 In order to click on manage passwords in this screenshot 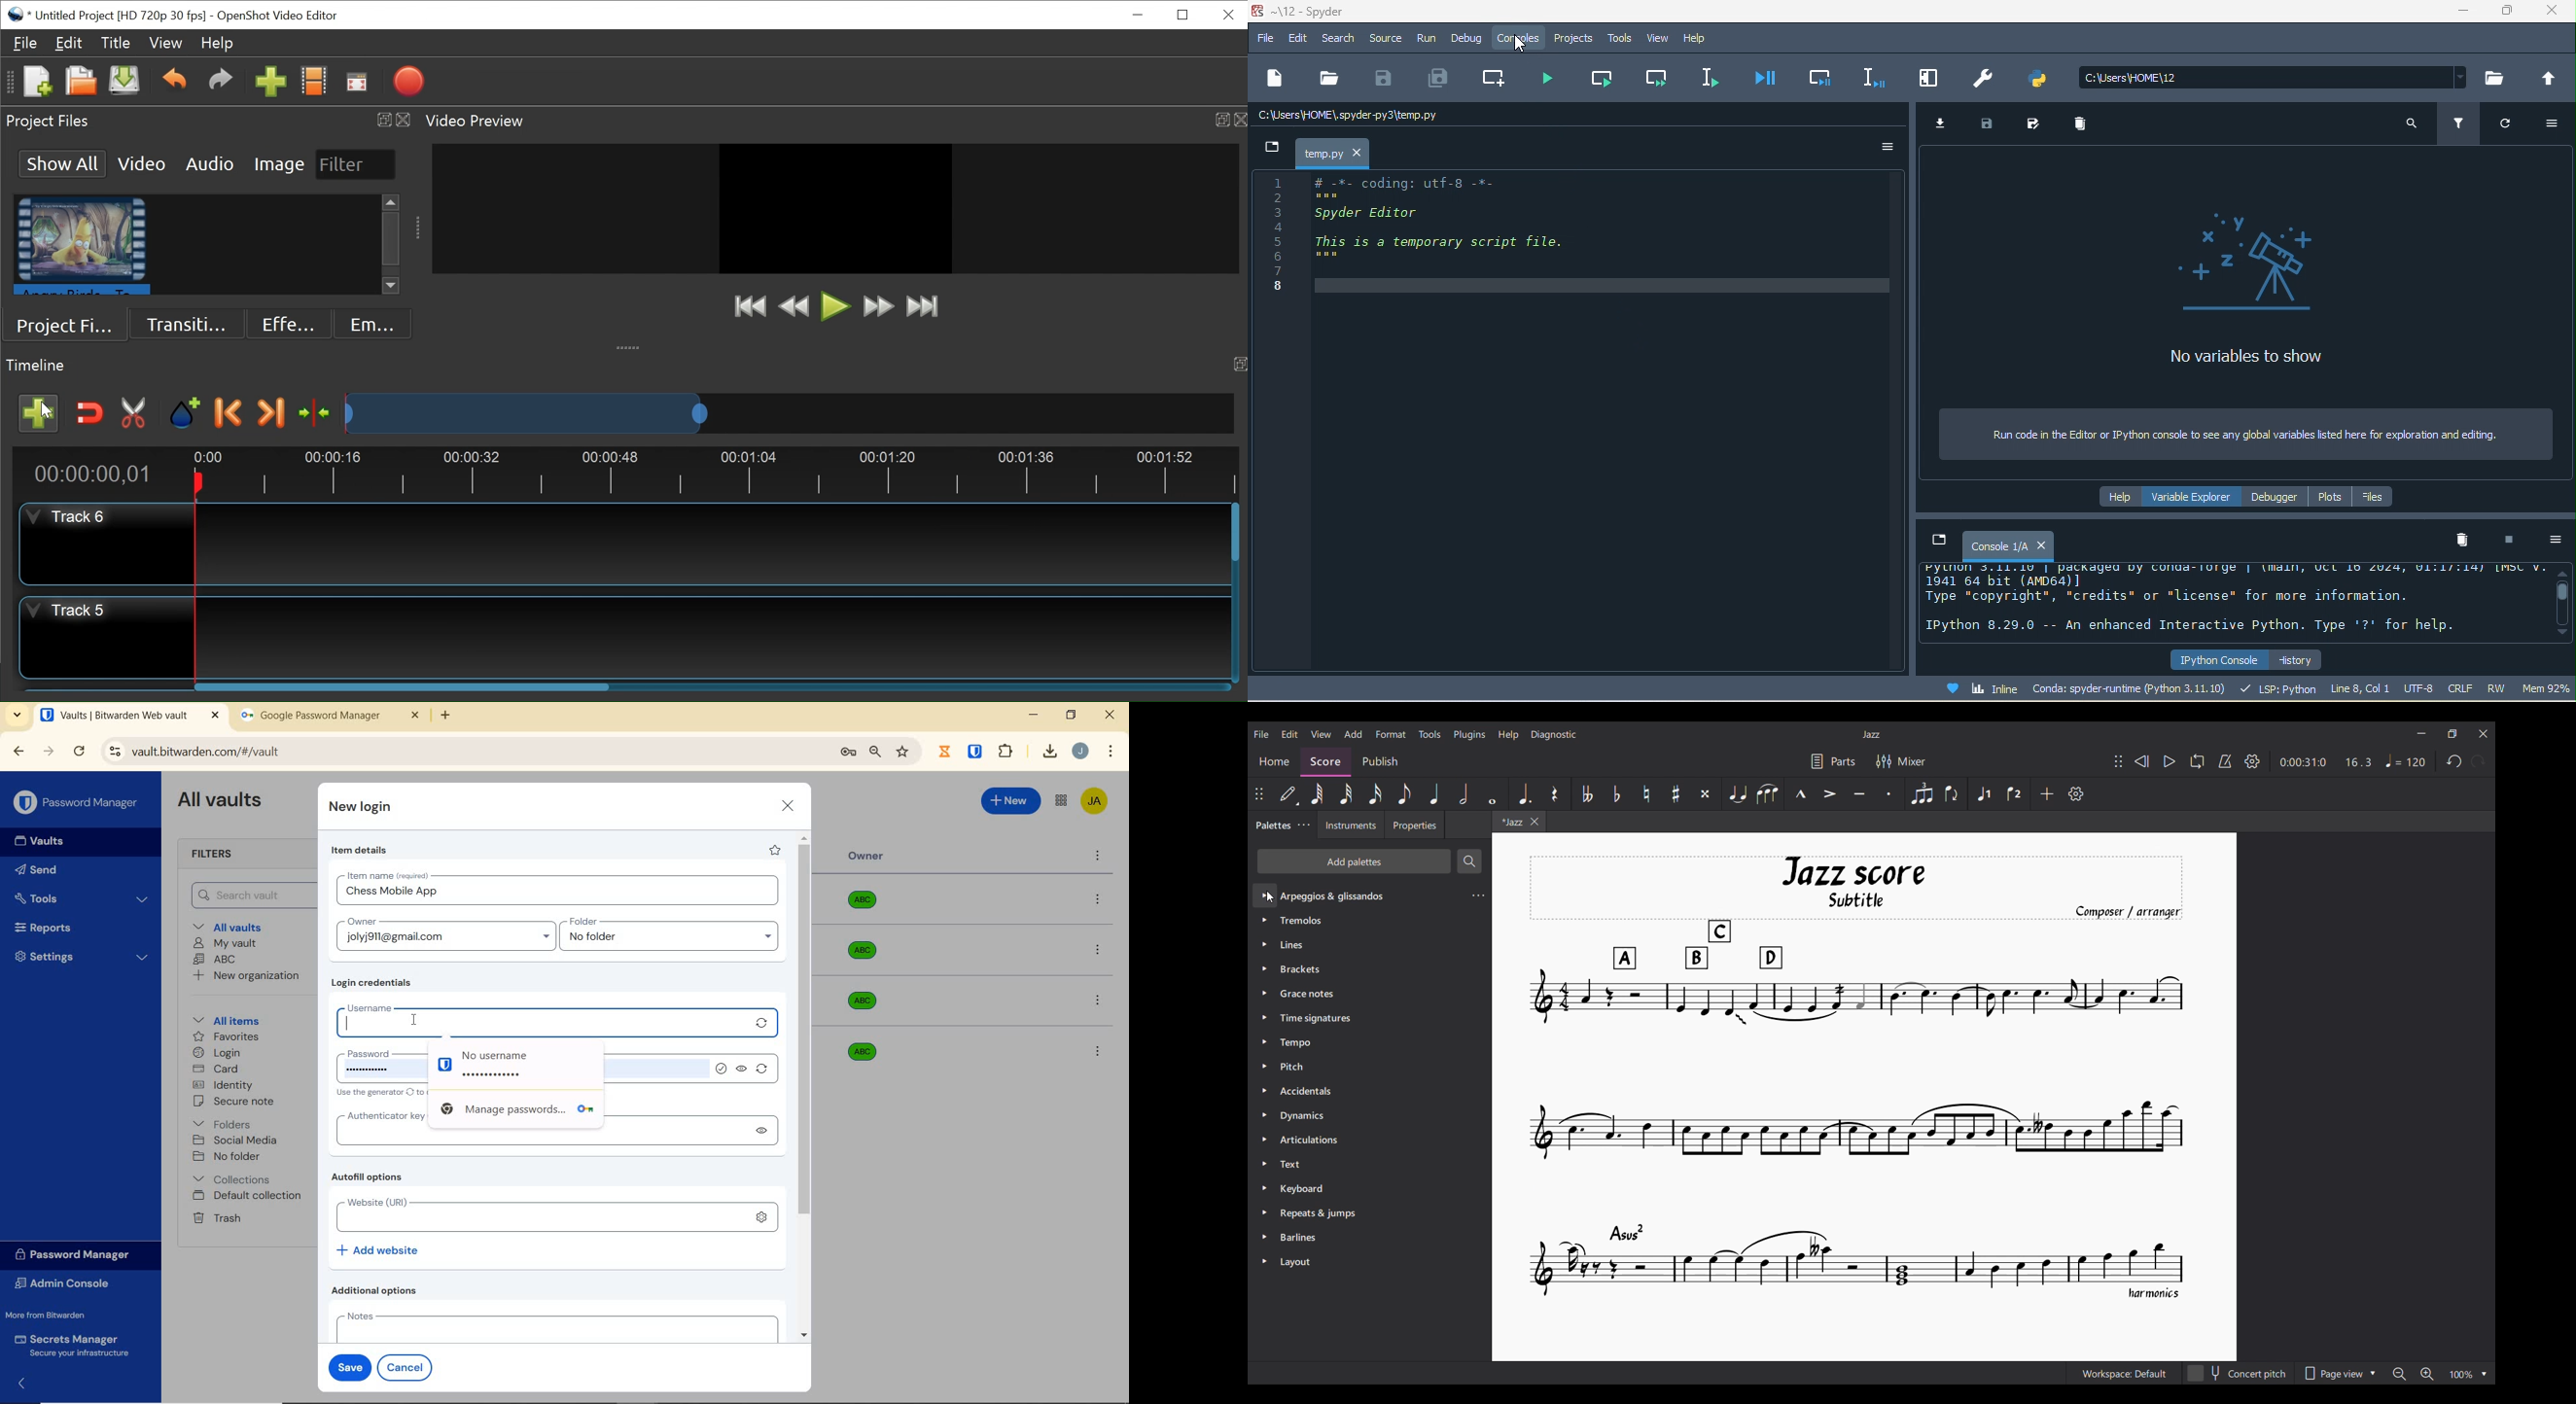, I will do `click(849, 752)`.